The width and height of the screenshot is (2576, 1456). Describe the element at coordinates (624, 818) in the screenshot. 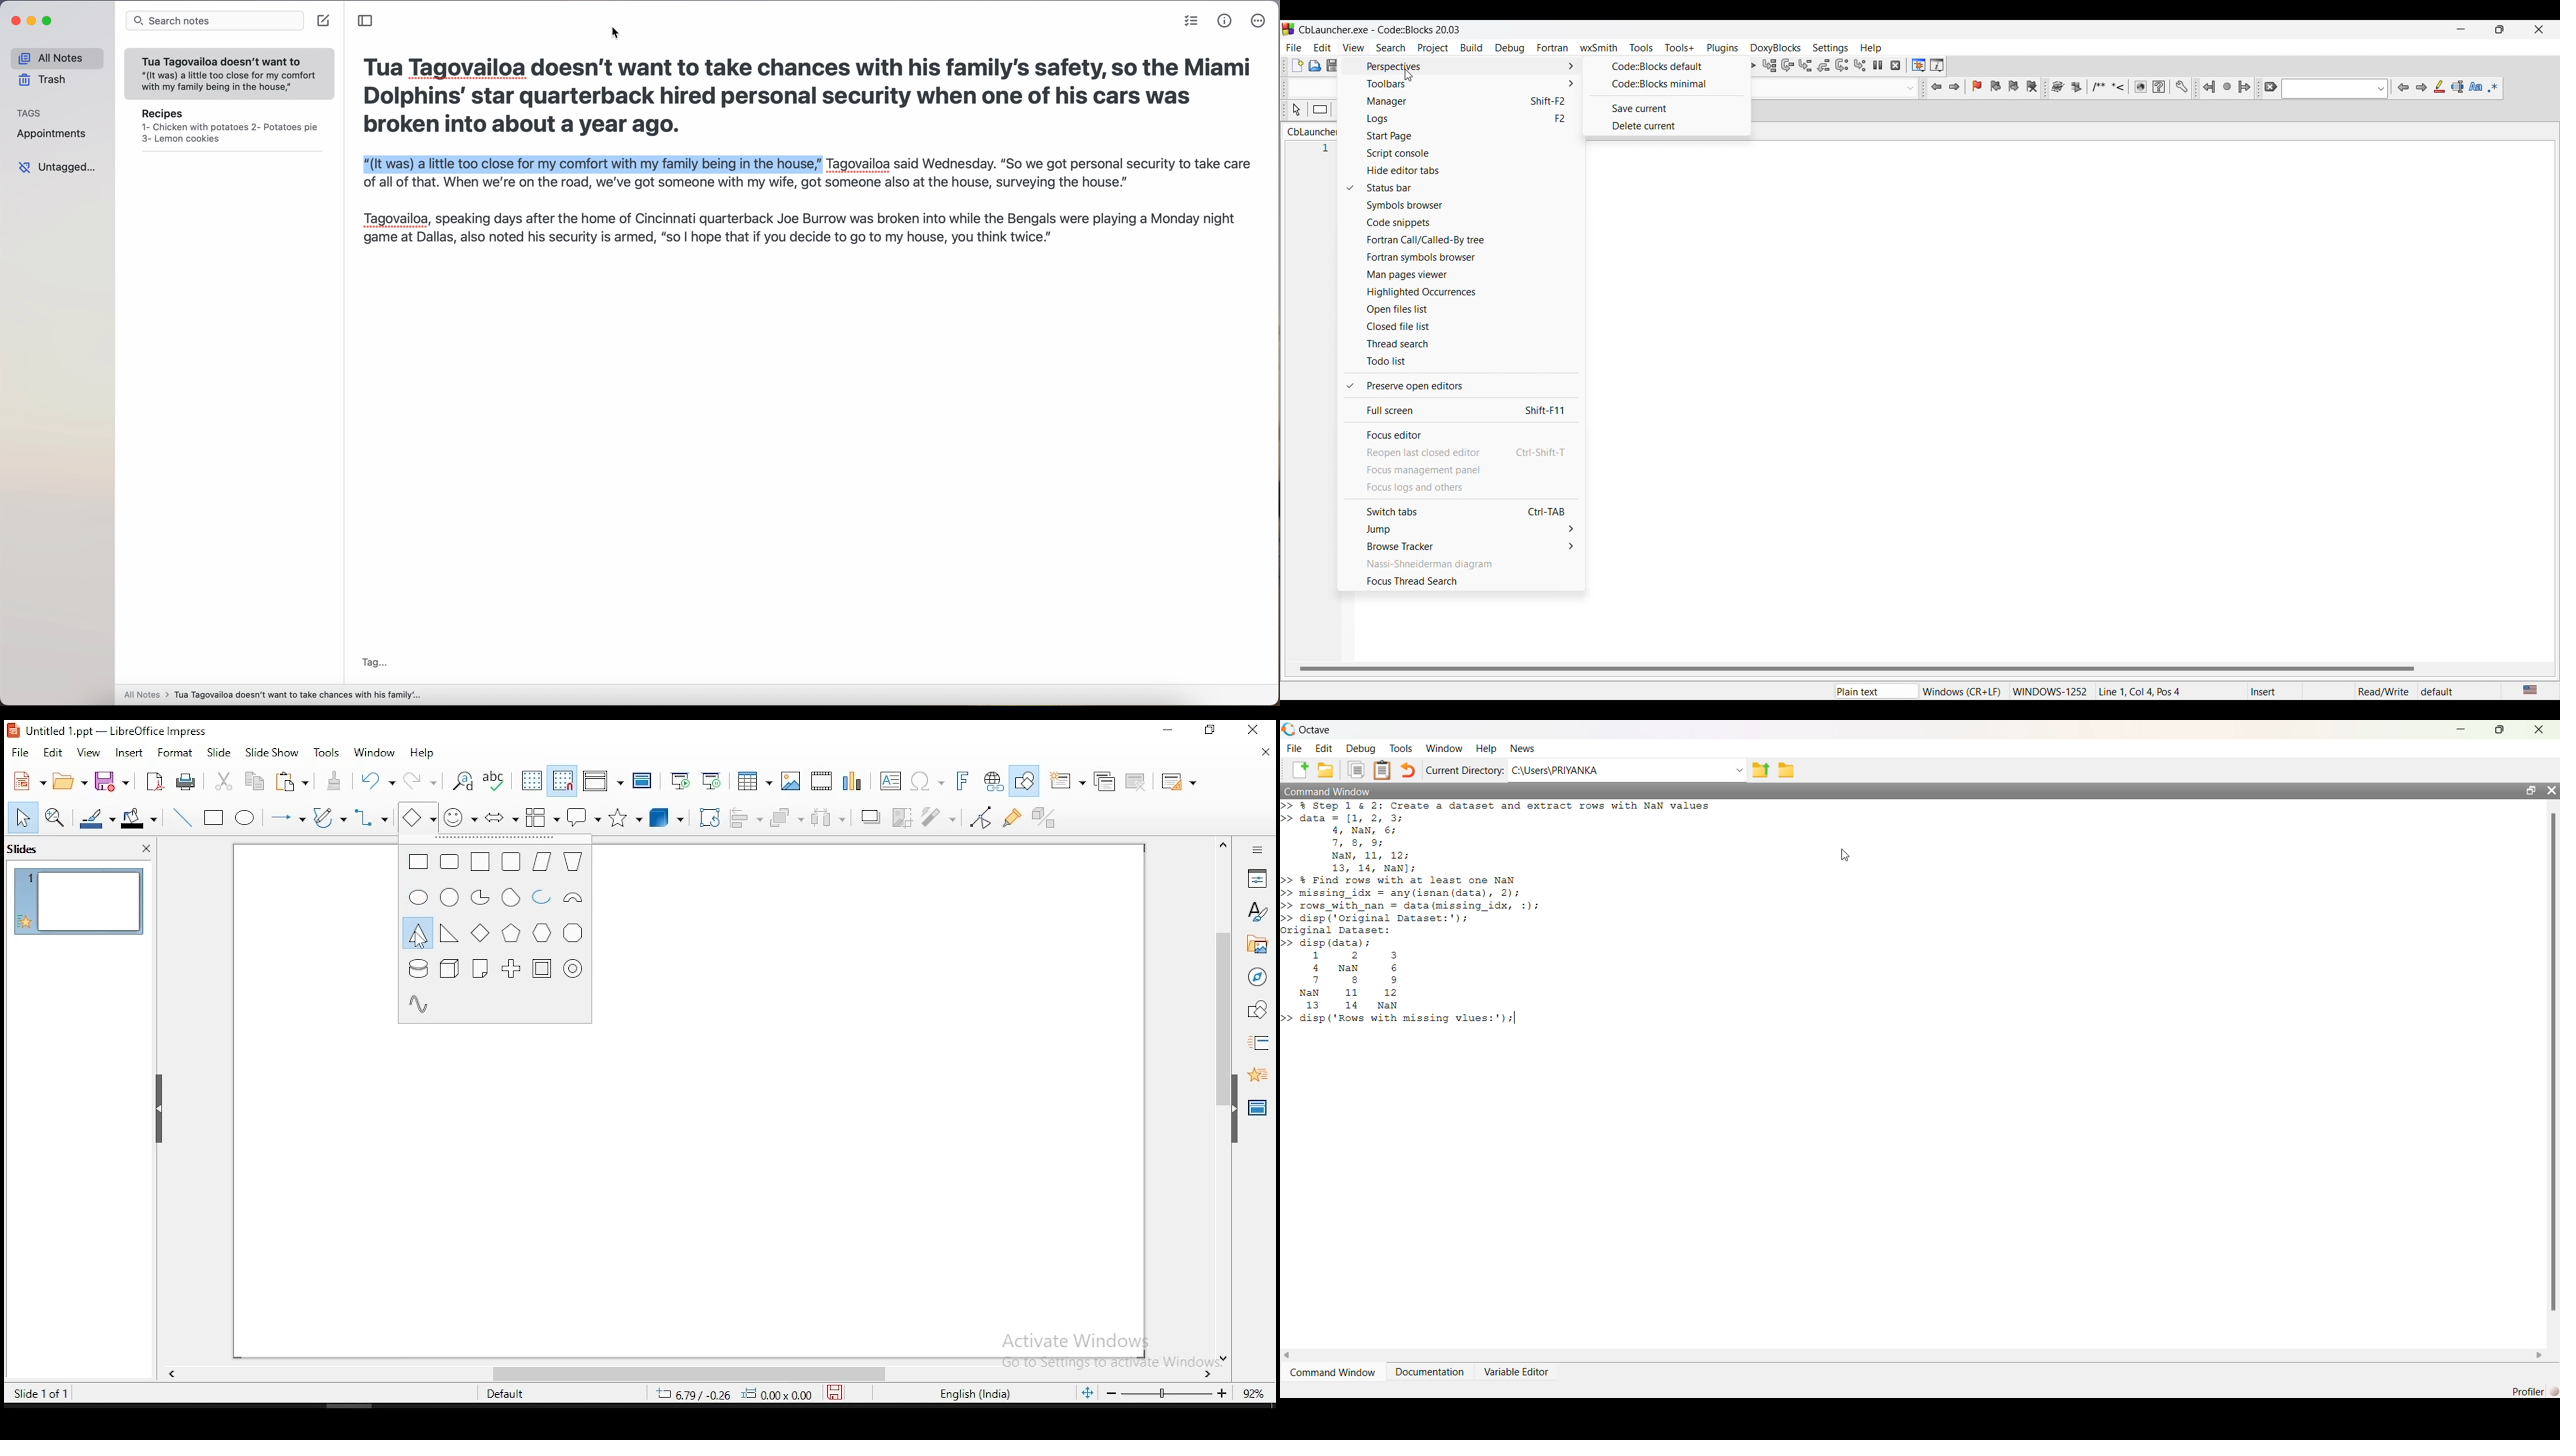

I see `stars and banners` at that location.